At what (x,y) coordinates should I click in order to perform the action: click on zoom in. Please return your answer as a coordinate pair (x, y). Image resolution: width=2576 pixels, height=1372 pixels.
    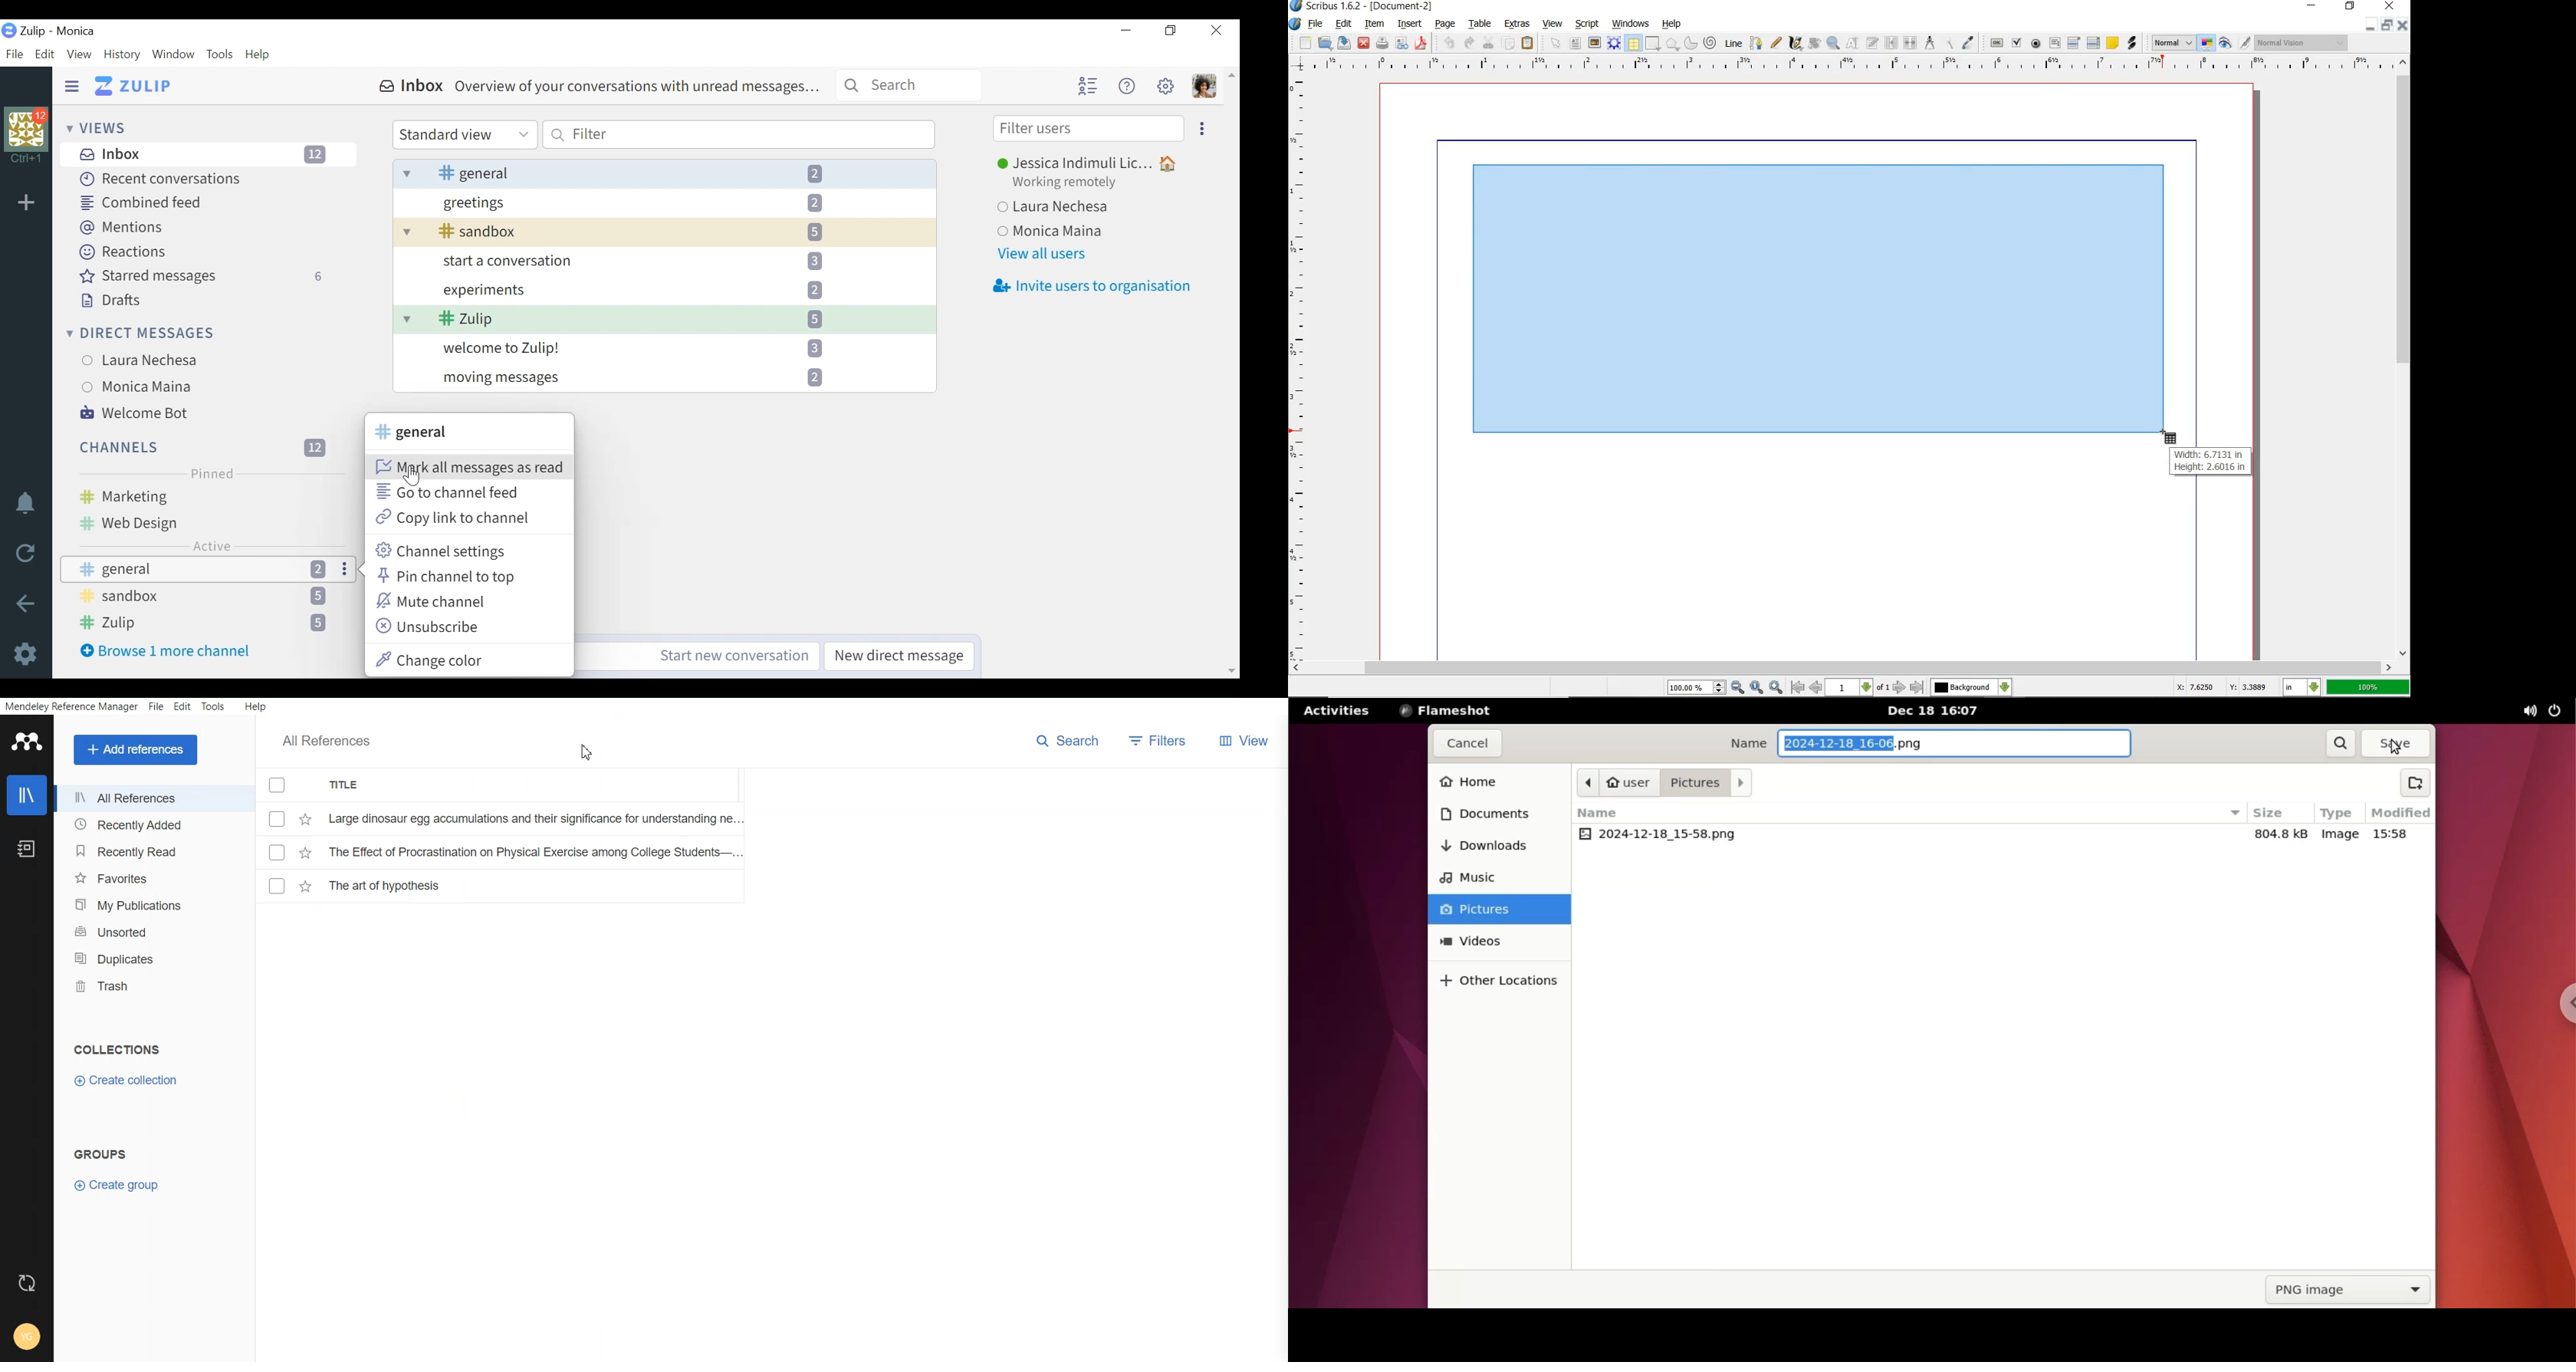
    Looking at the image, I should click on (1775, 688).